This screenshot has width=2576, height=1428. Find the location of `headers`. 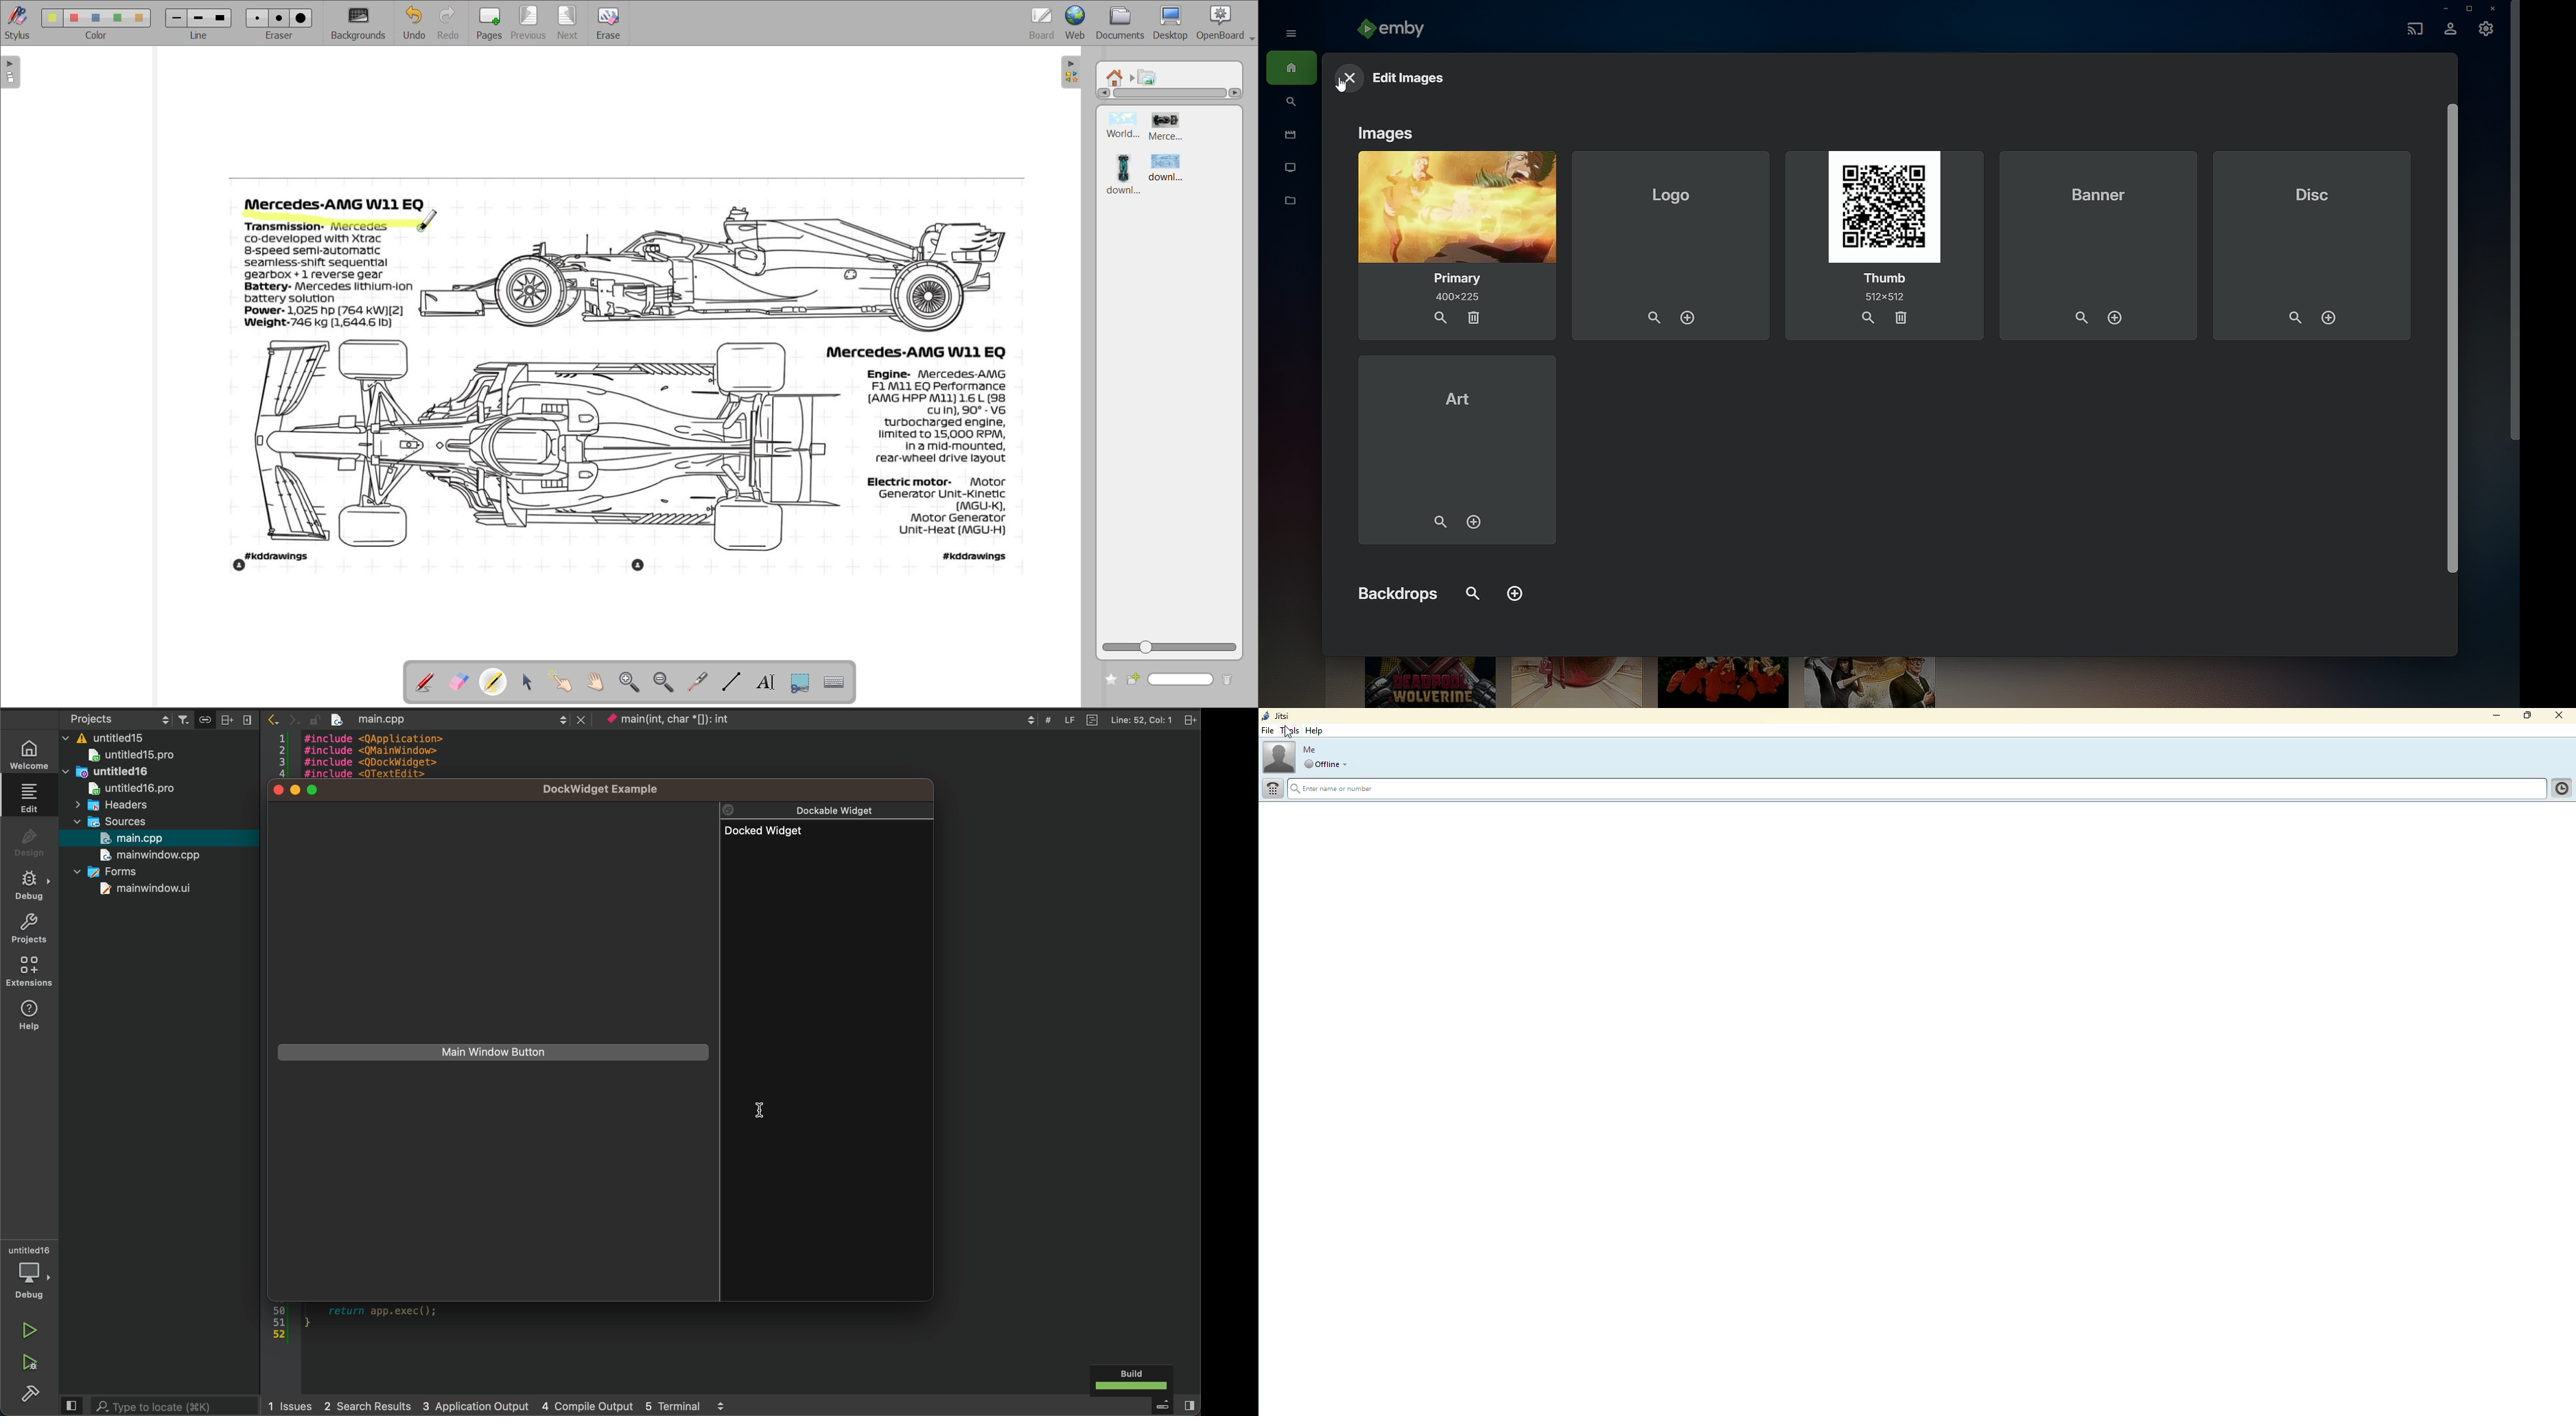

headers is located at coordinates (118, 805).